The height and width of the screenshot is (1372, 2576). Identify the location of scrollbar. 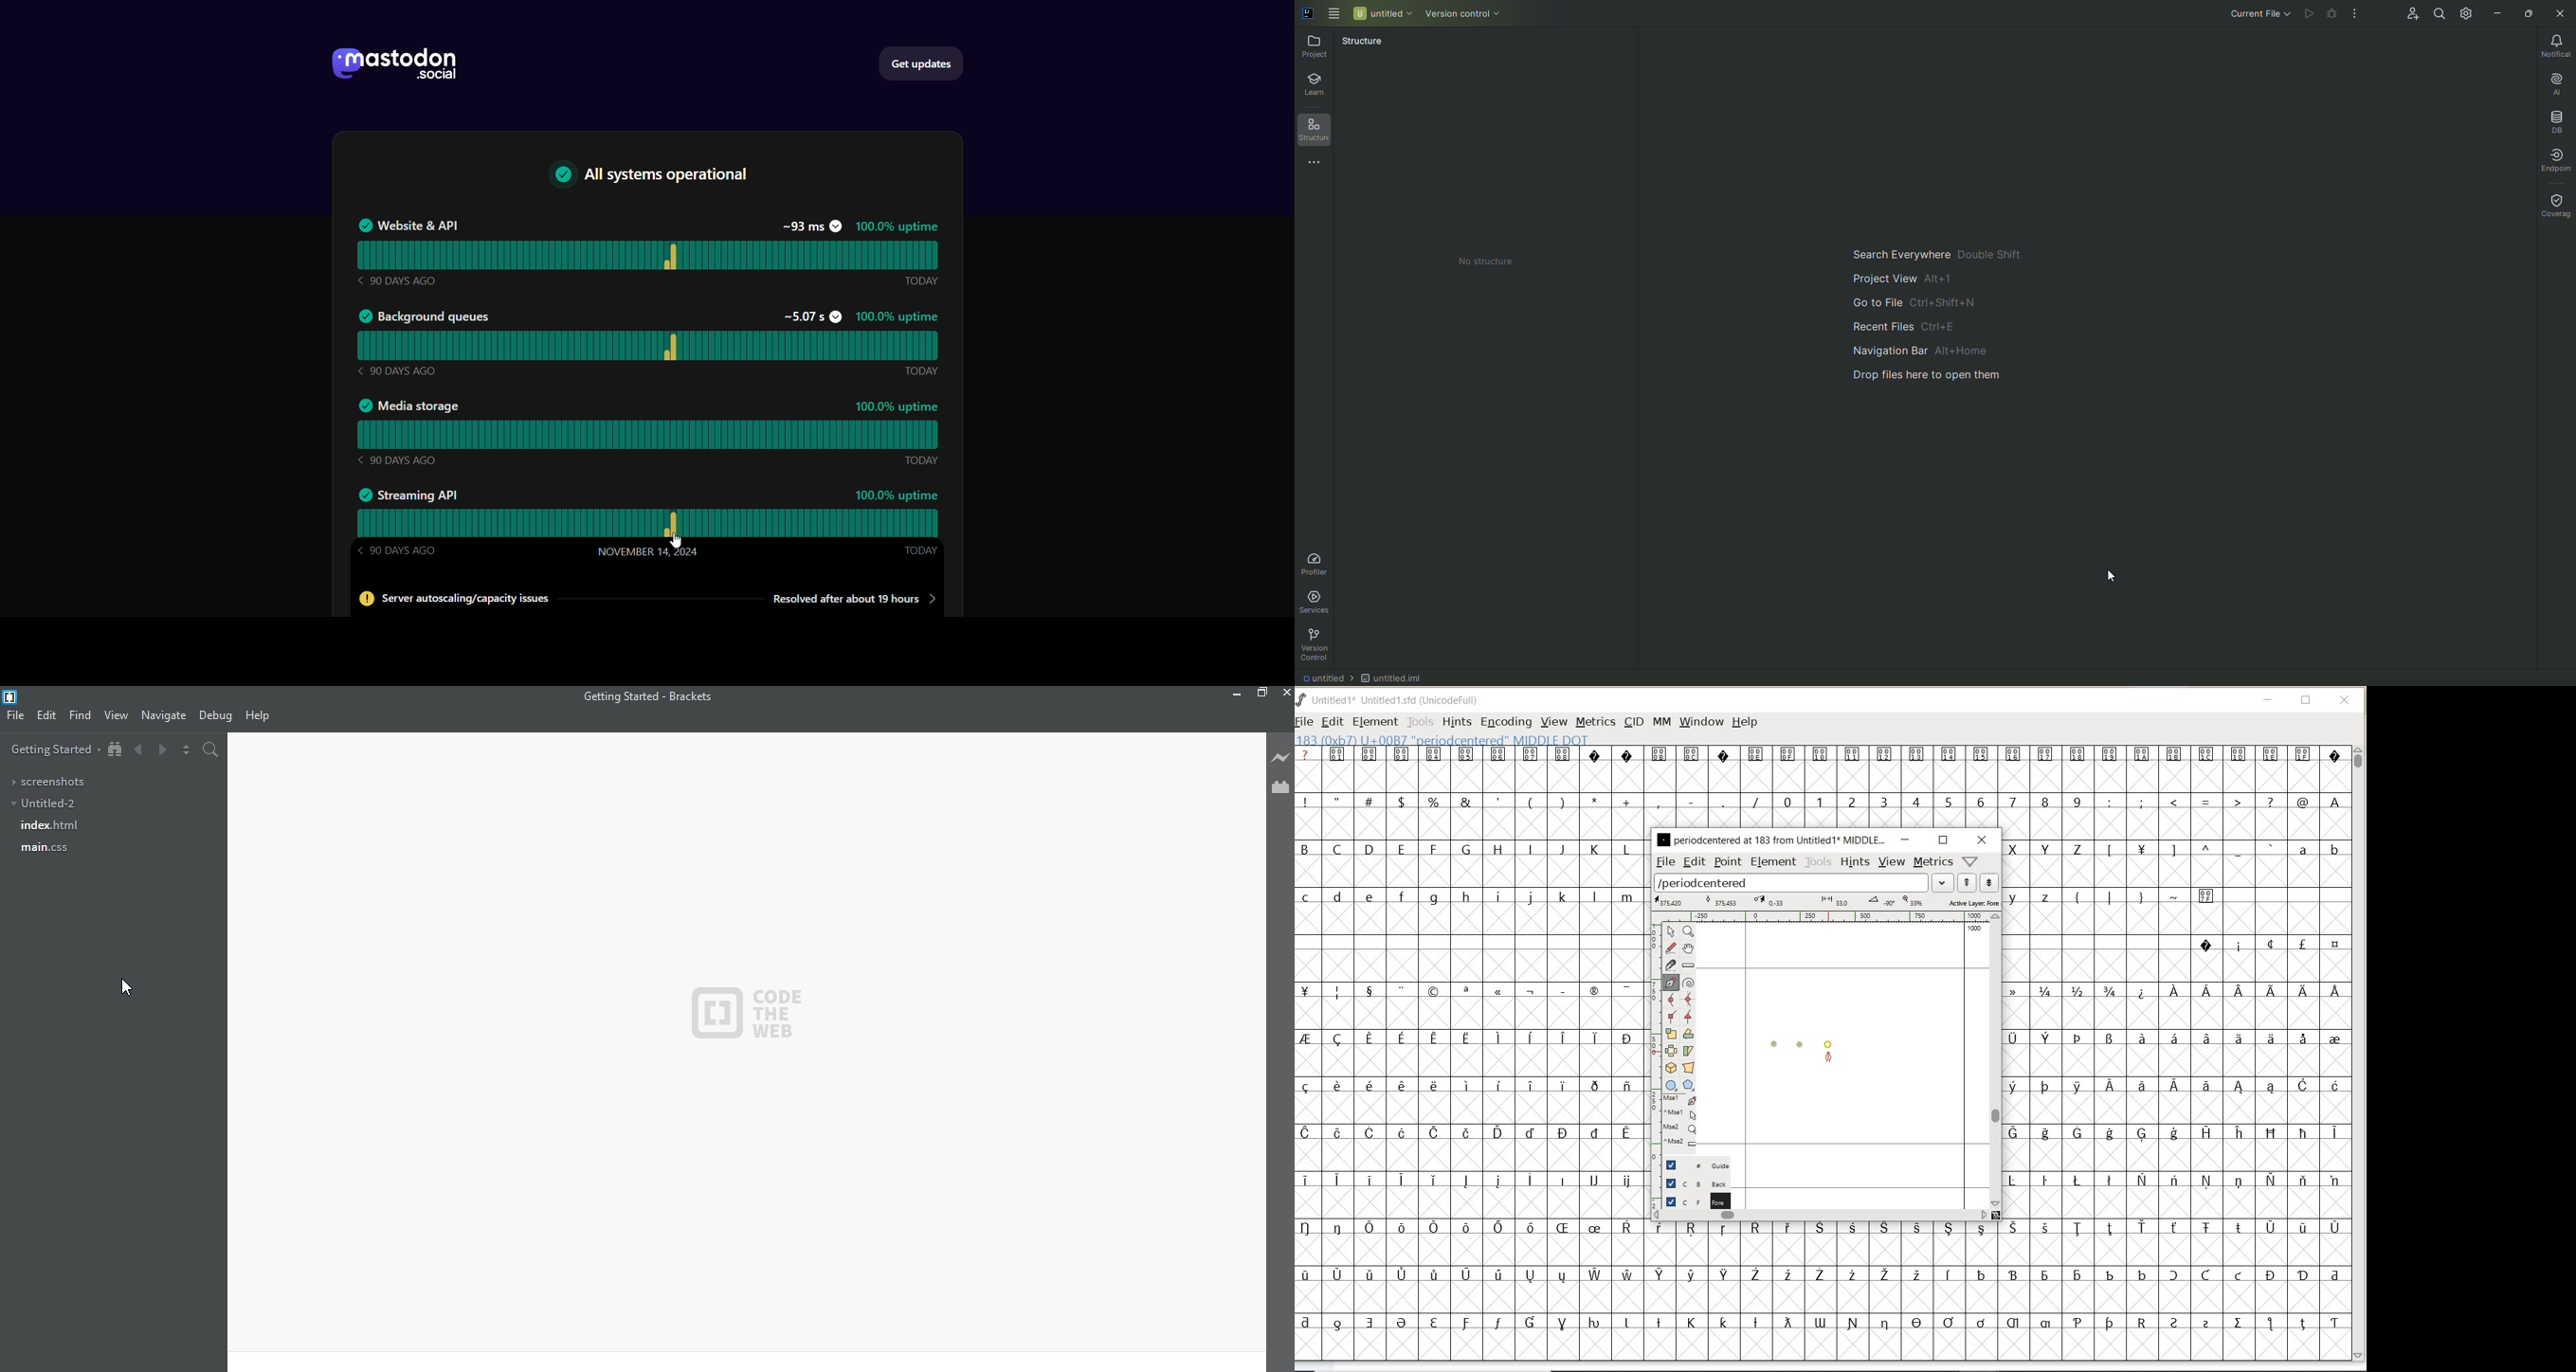
(1821, 1215).